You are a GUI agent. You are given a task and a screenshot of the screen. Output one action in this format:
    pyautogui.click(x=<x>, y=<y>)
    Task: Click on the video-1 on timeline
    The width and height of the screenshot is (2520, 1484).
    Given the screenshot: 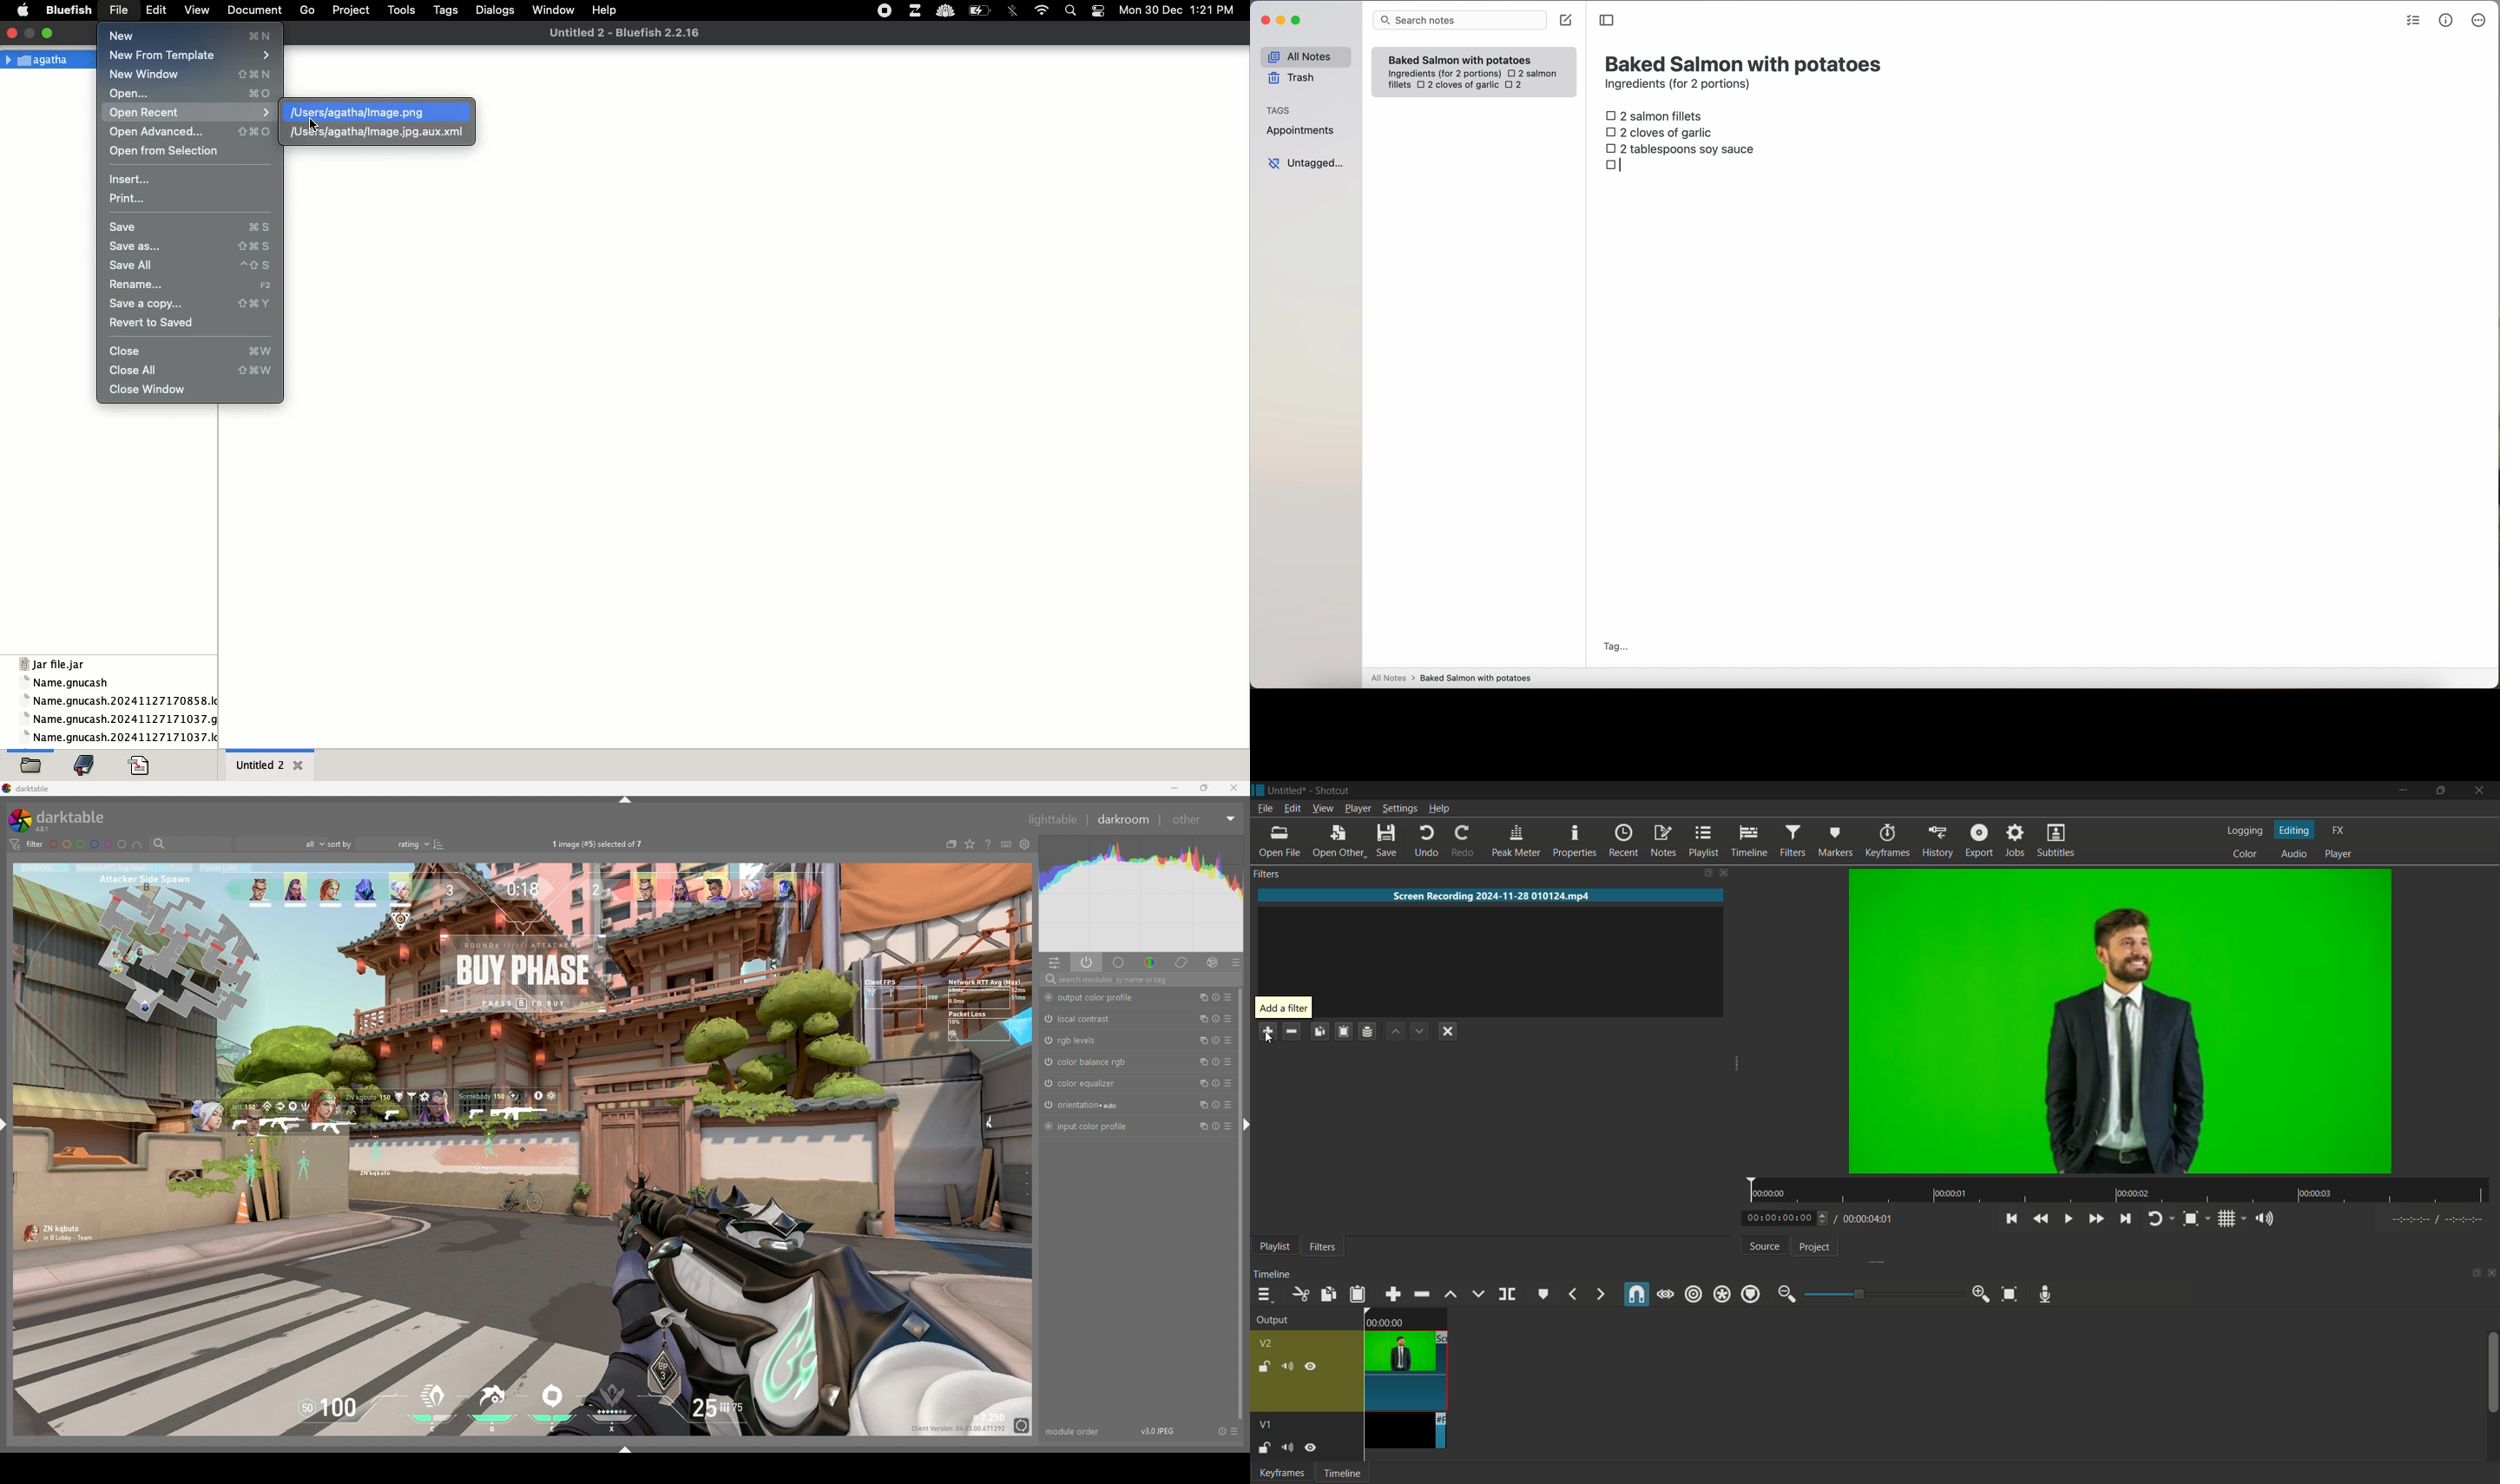 What is the action you would take?
    pyautogui.click(x=1404, y=1431)
    